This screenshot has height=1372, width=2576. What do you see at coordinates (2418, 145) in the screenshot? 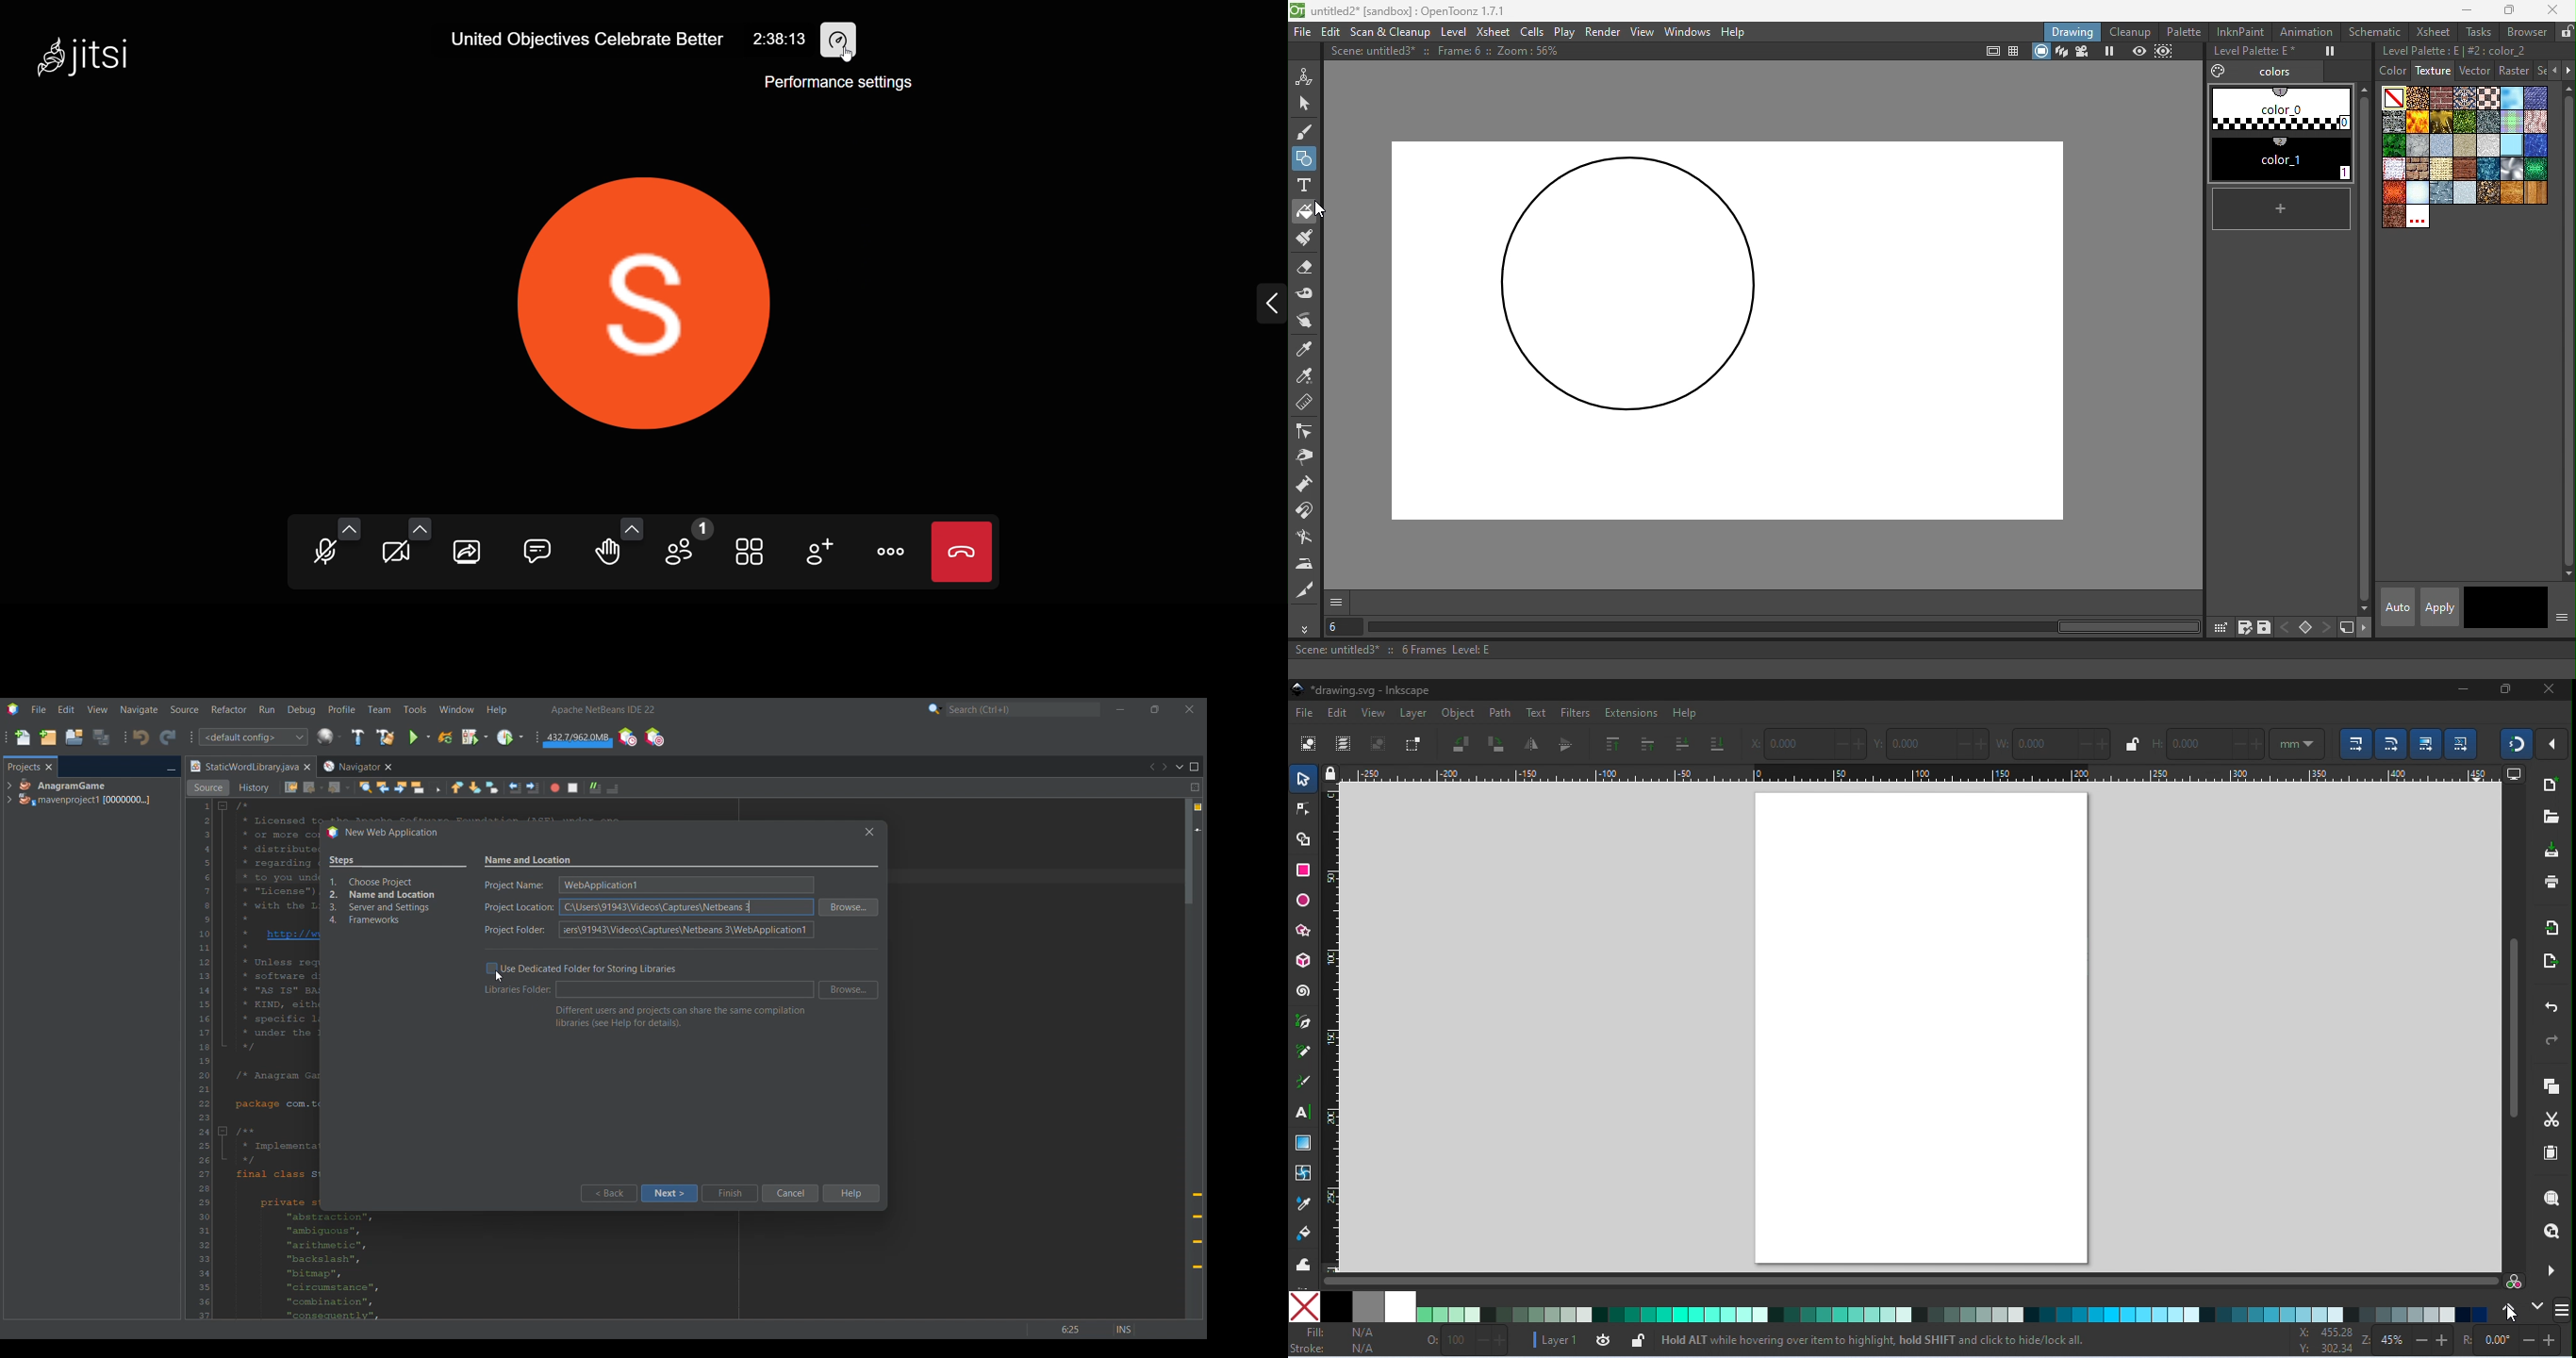
I see `marble.bmp` at bounding box center [2418, 145].